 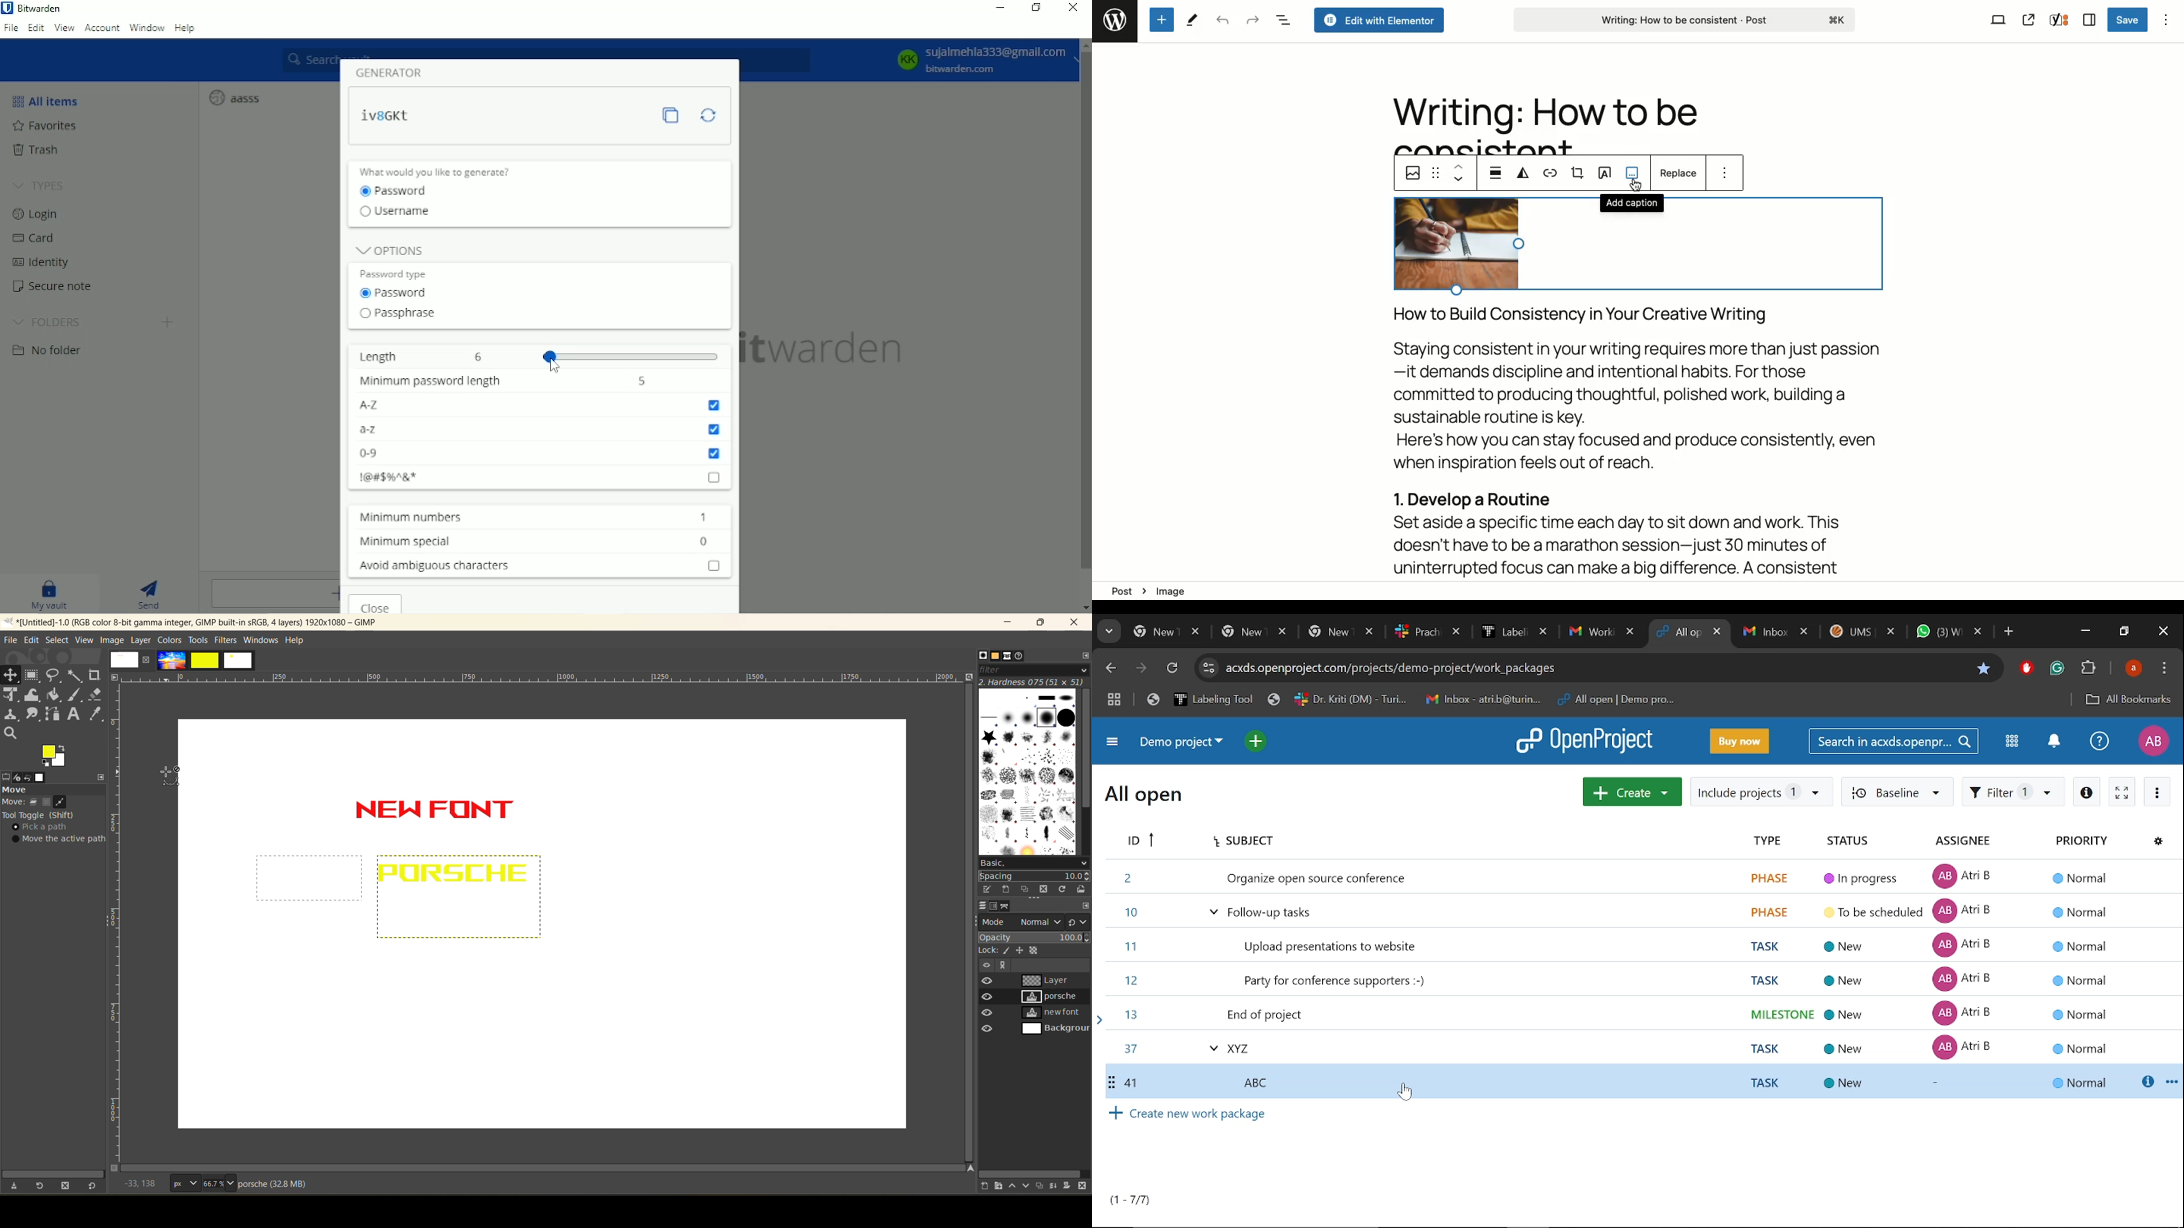 I want to click on Drag, so click(x=1436, y=173).